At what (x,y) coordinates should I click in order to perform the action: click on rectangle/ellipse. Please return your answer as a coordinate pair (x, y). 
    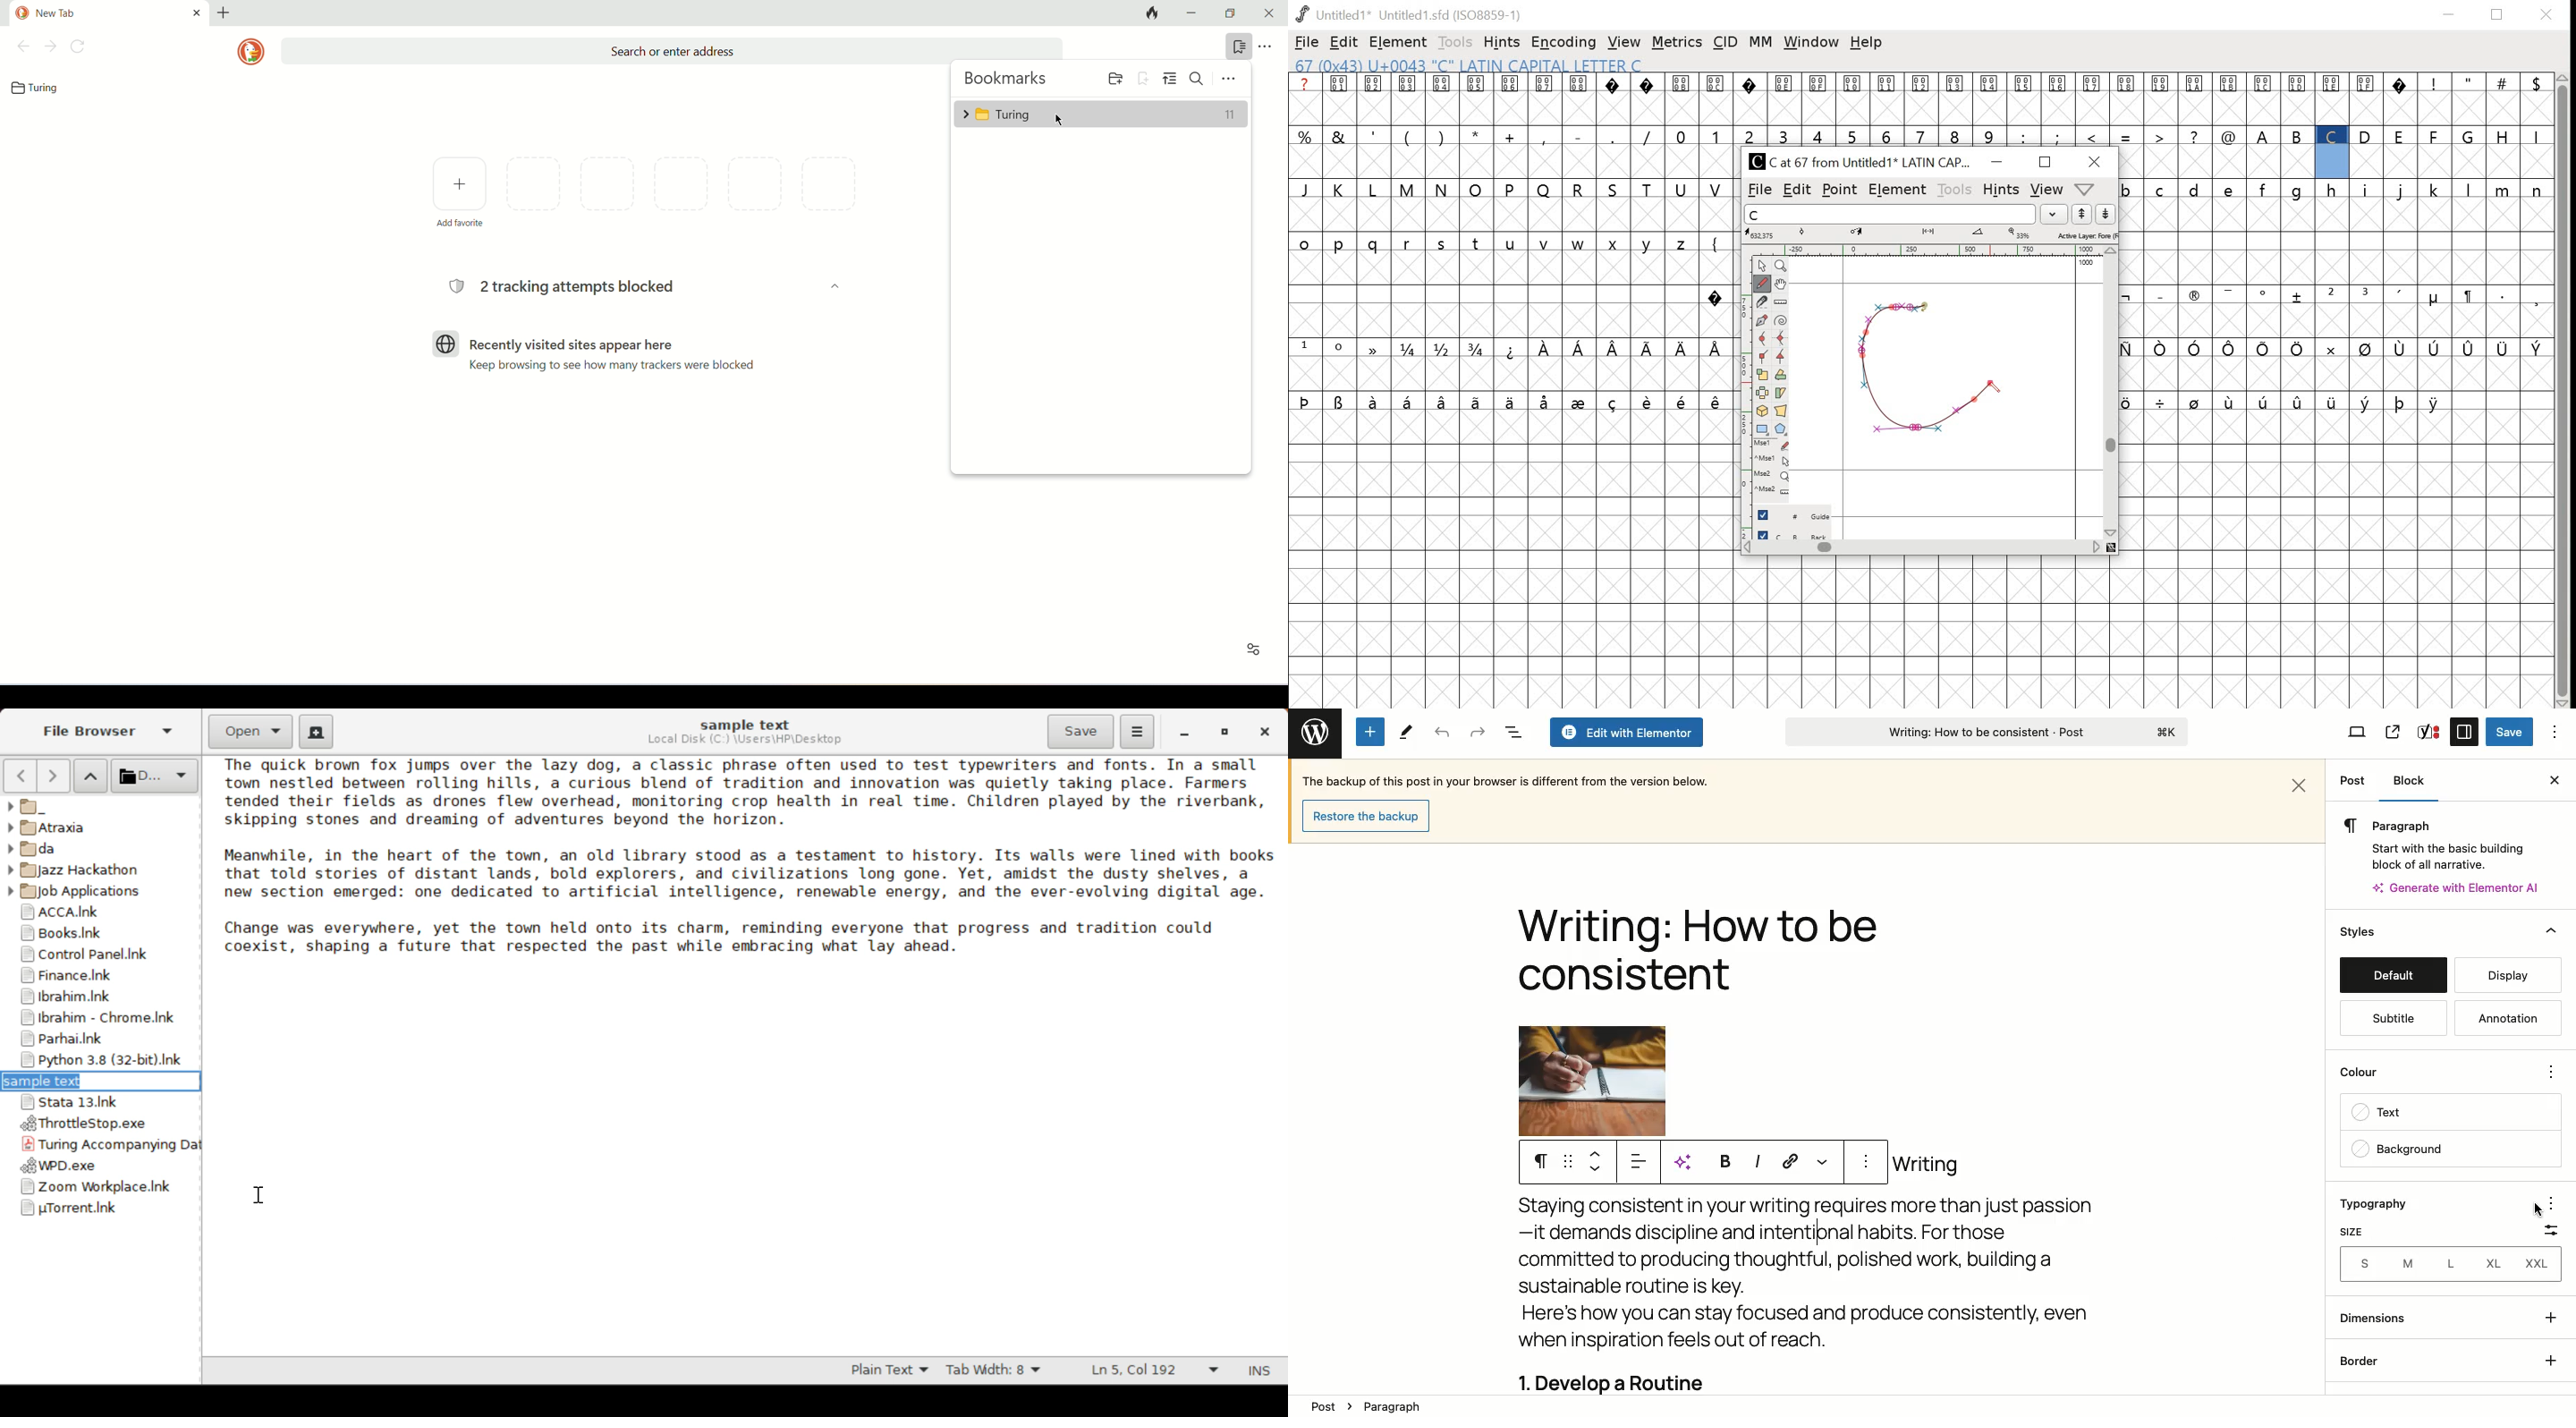
    Looking at the image, I should click on (1764, 429).